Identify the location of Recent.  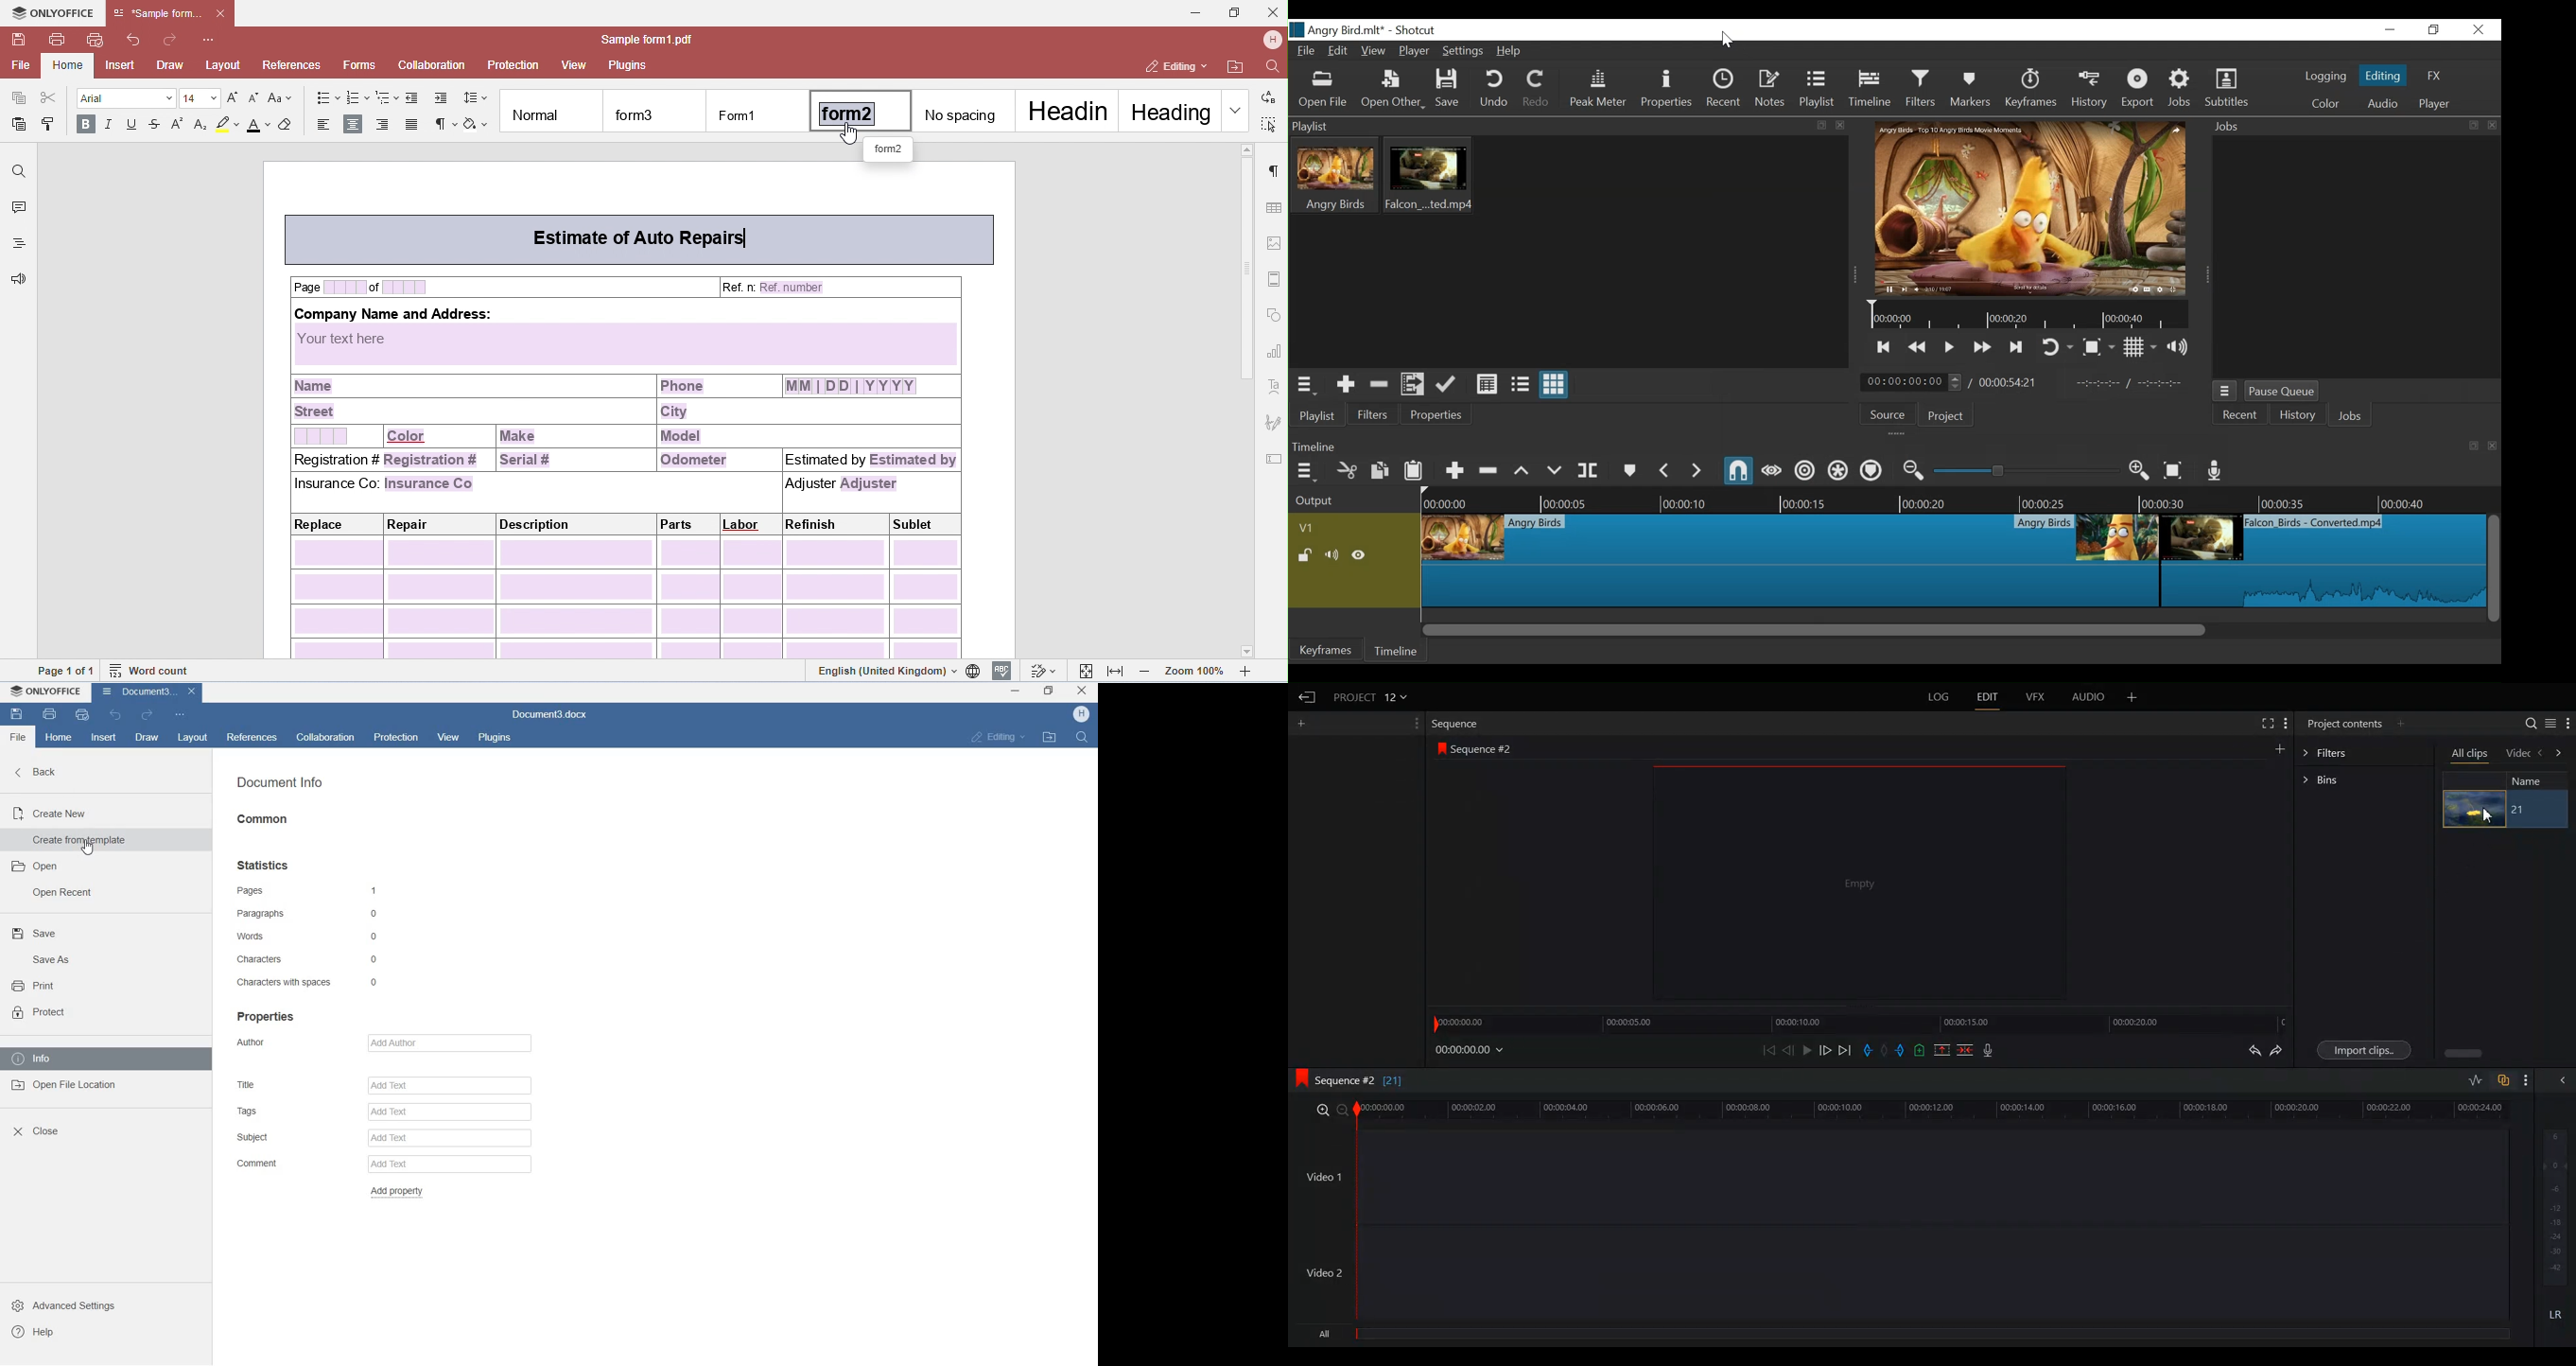
(2238, 414).